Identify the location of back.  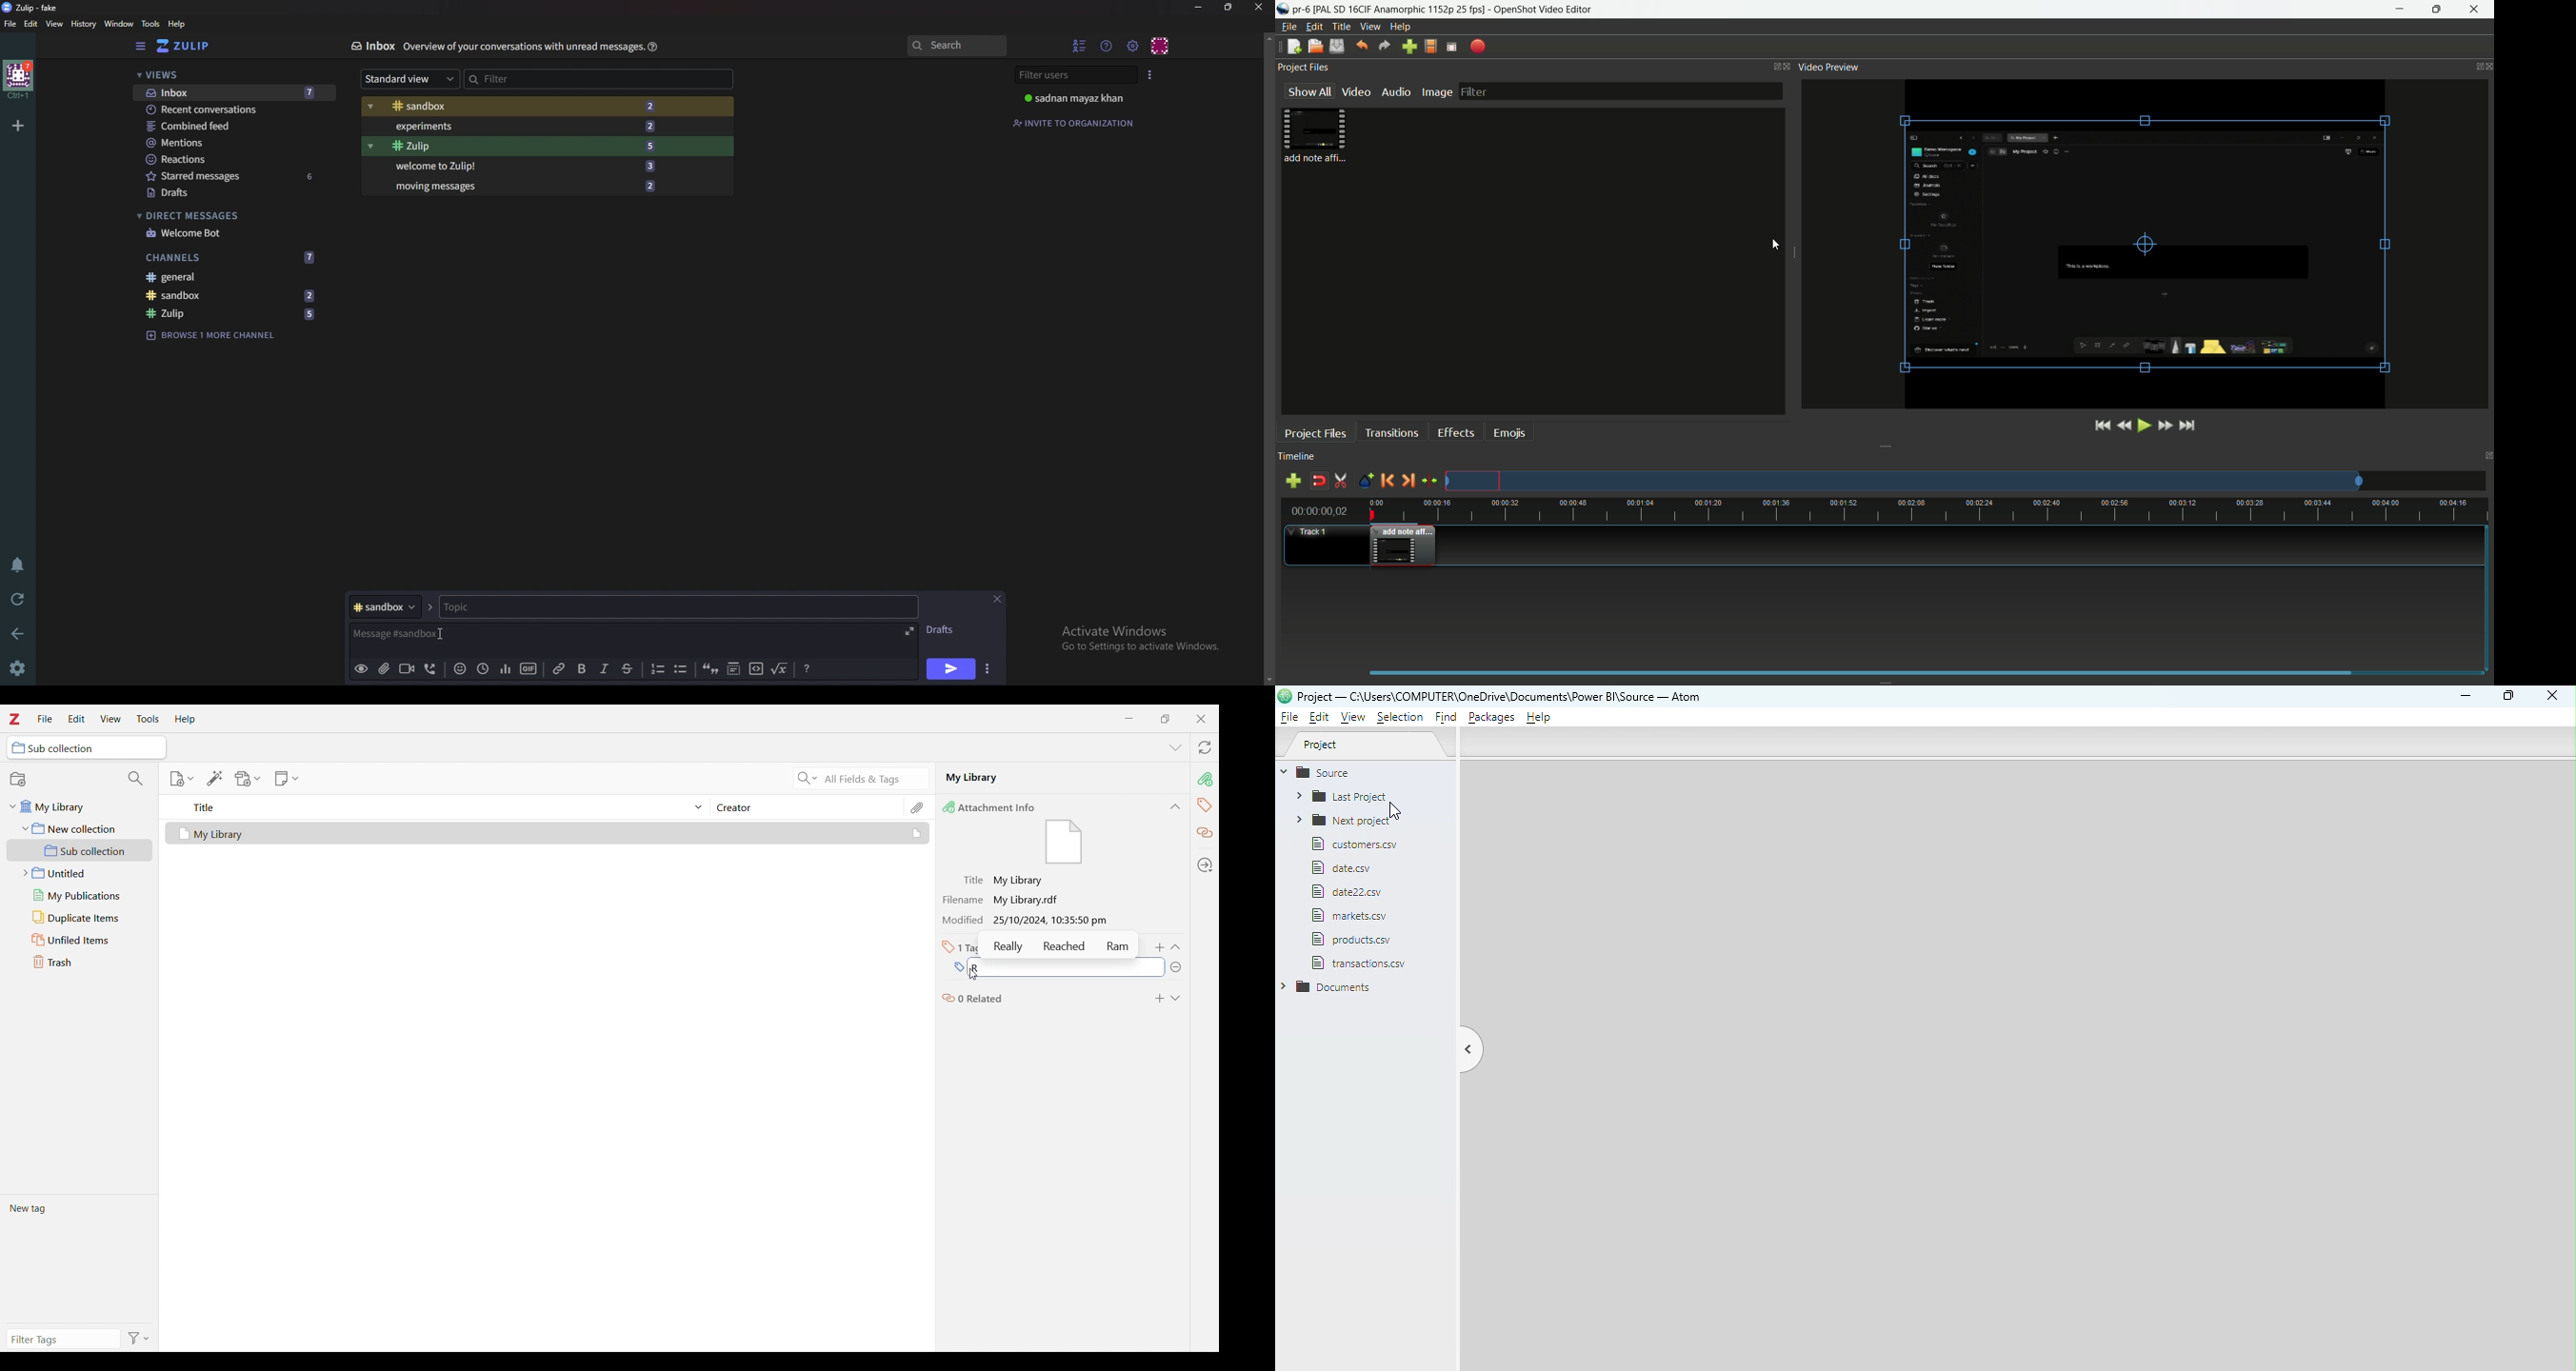
(21, 632).